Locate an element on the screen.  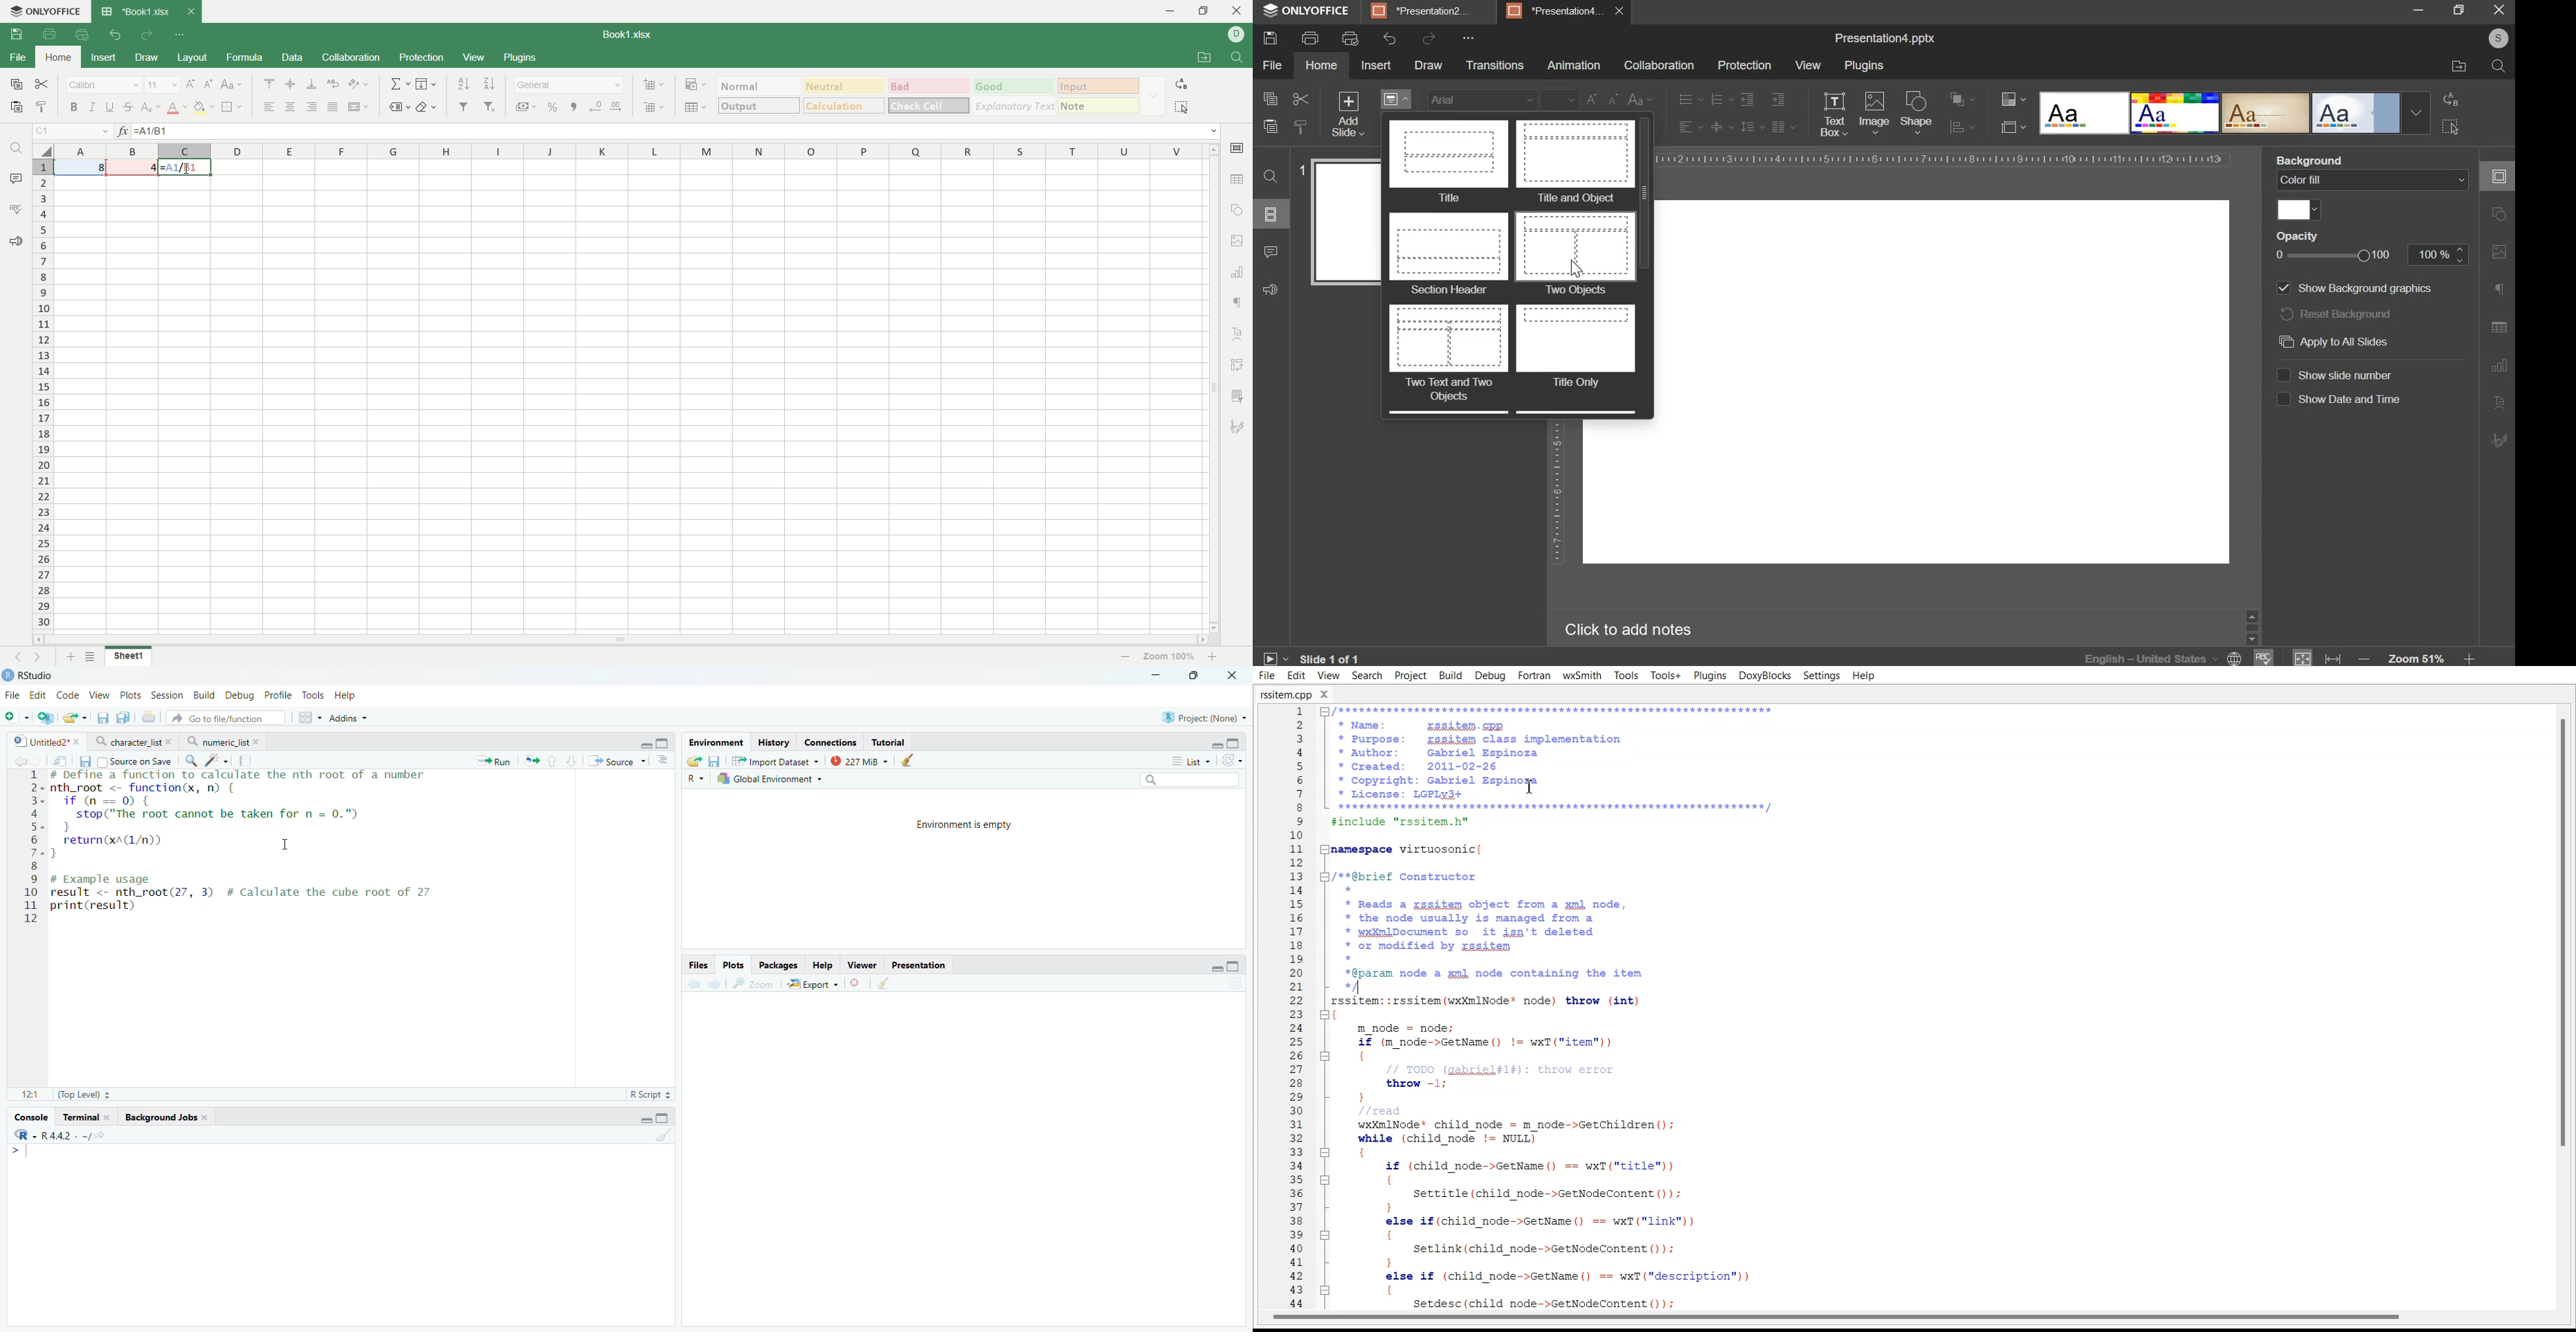
text art  is located at coordinates (1239, 335).